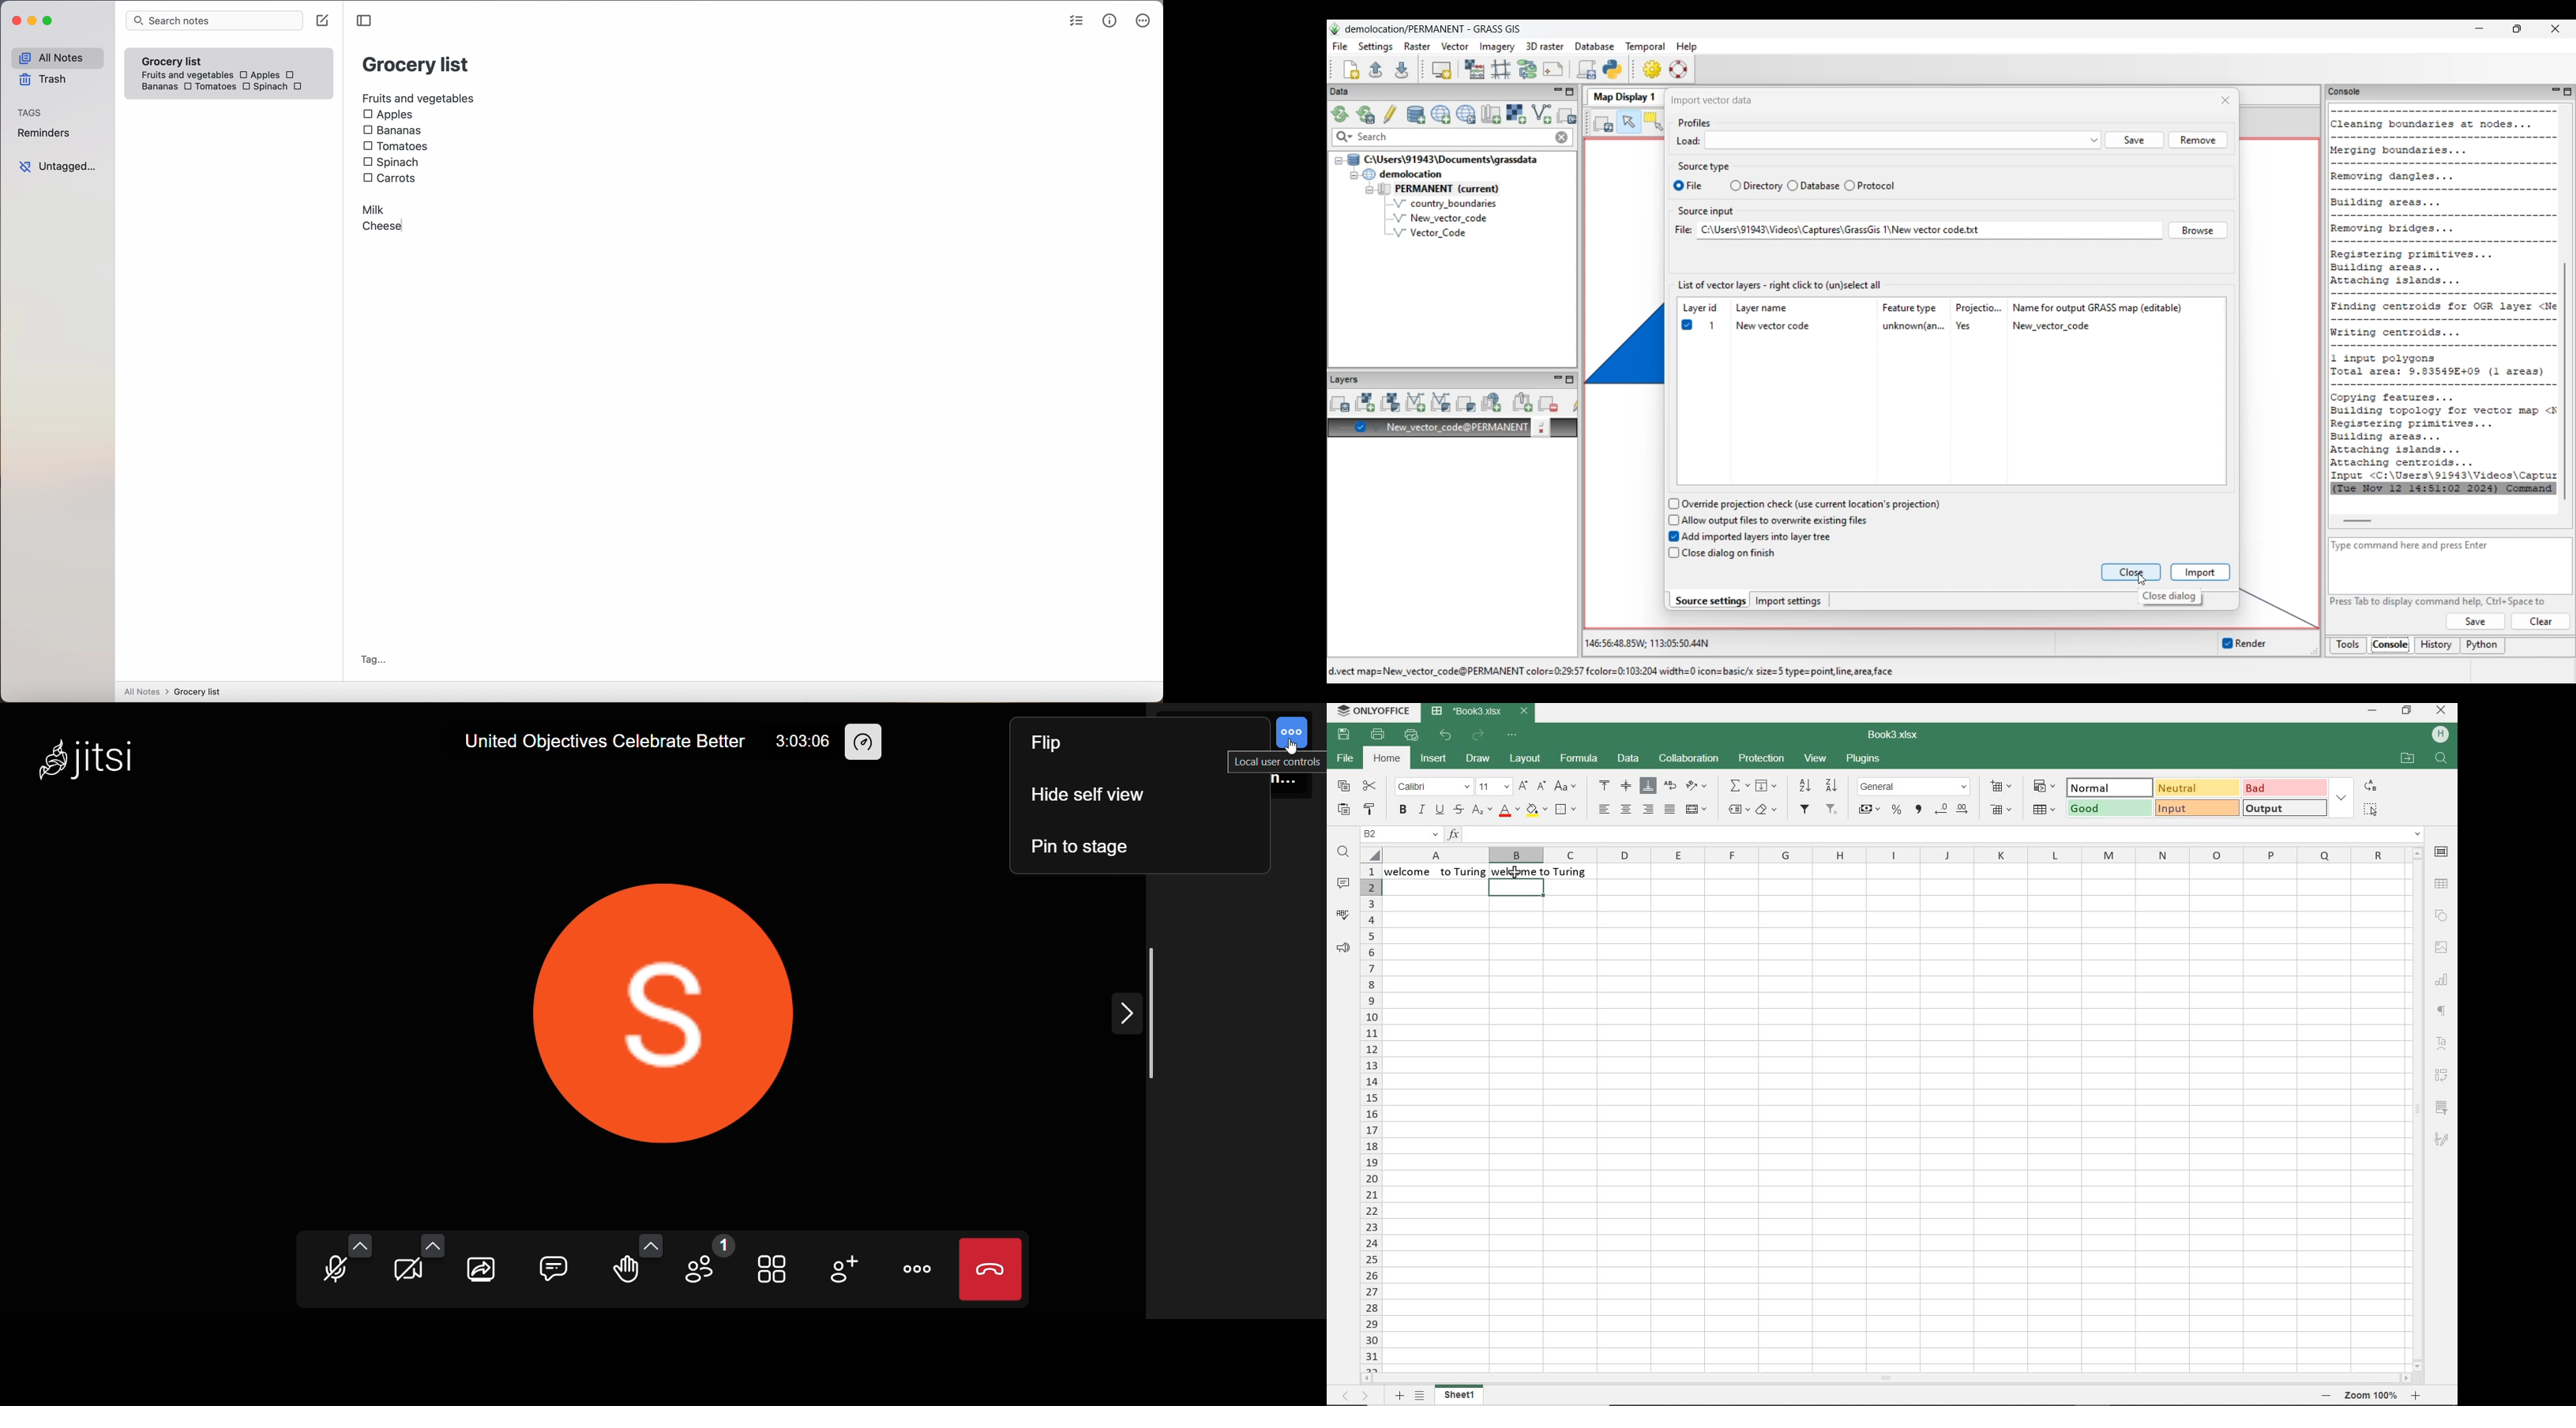  What do you see at coordinates (1412, 735) in the screenshot?
I see `quick print` at bounding box center [1412, 735].